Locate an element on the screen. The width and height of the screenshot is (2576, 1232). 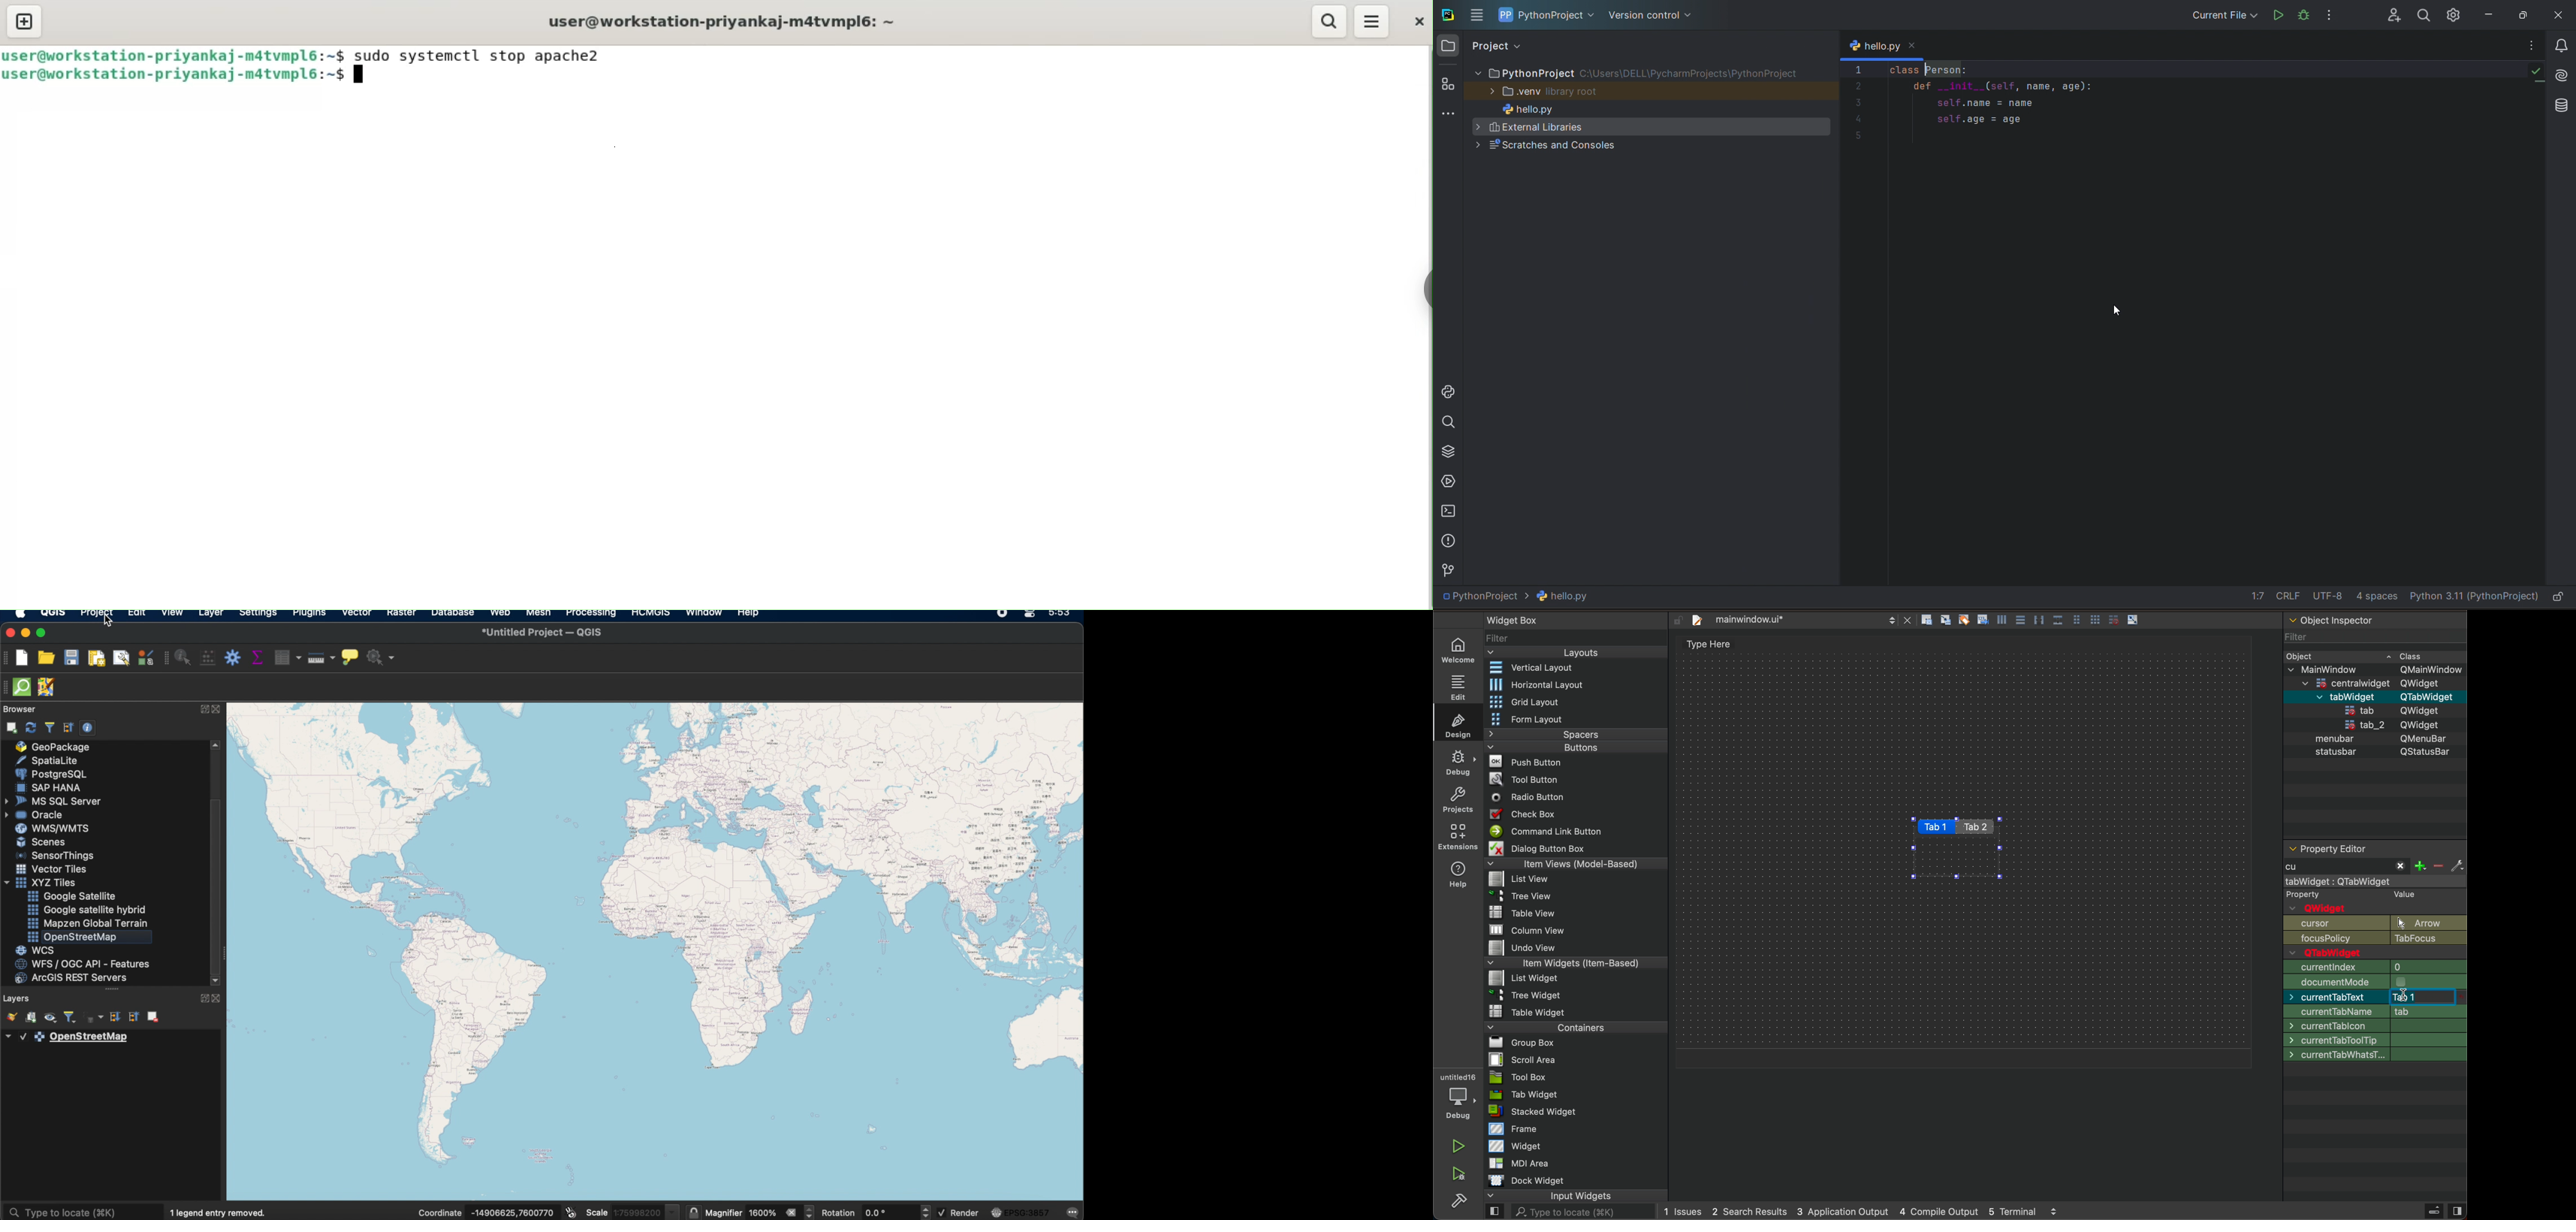
attributes toolbar is located at coordinates (164, 659).